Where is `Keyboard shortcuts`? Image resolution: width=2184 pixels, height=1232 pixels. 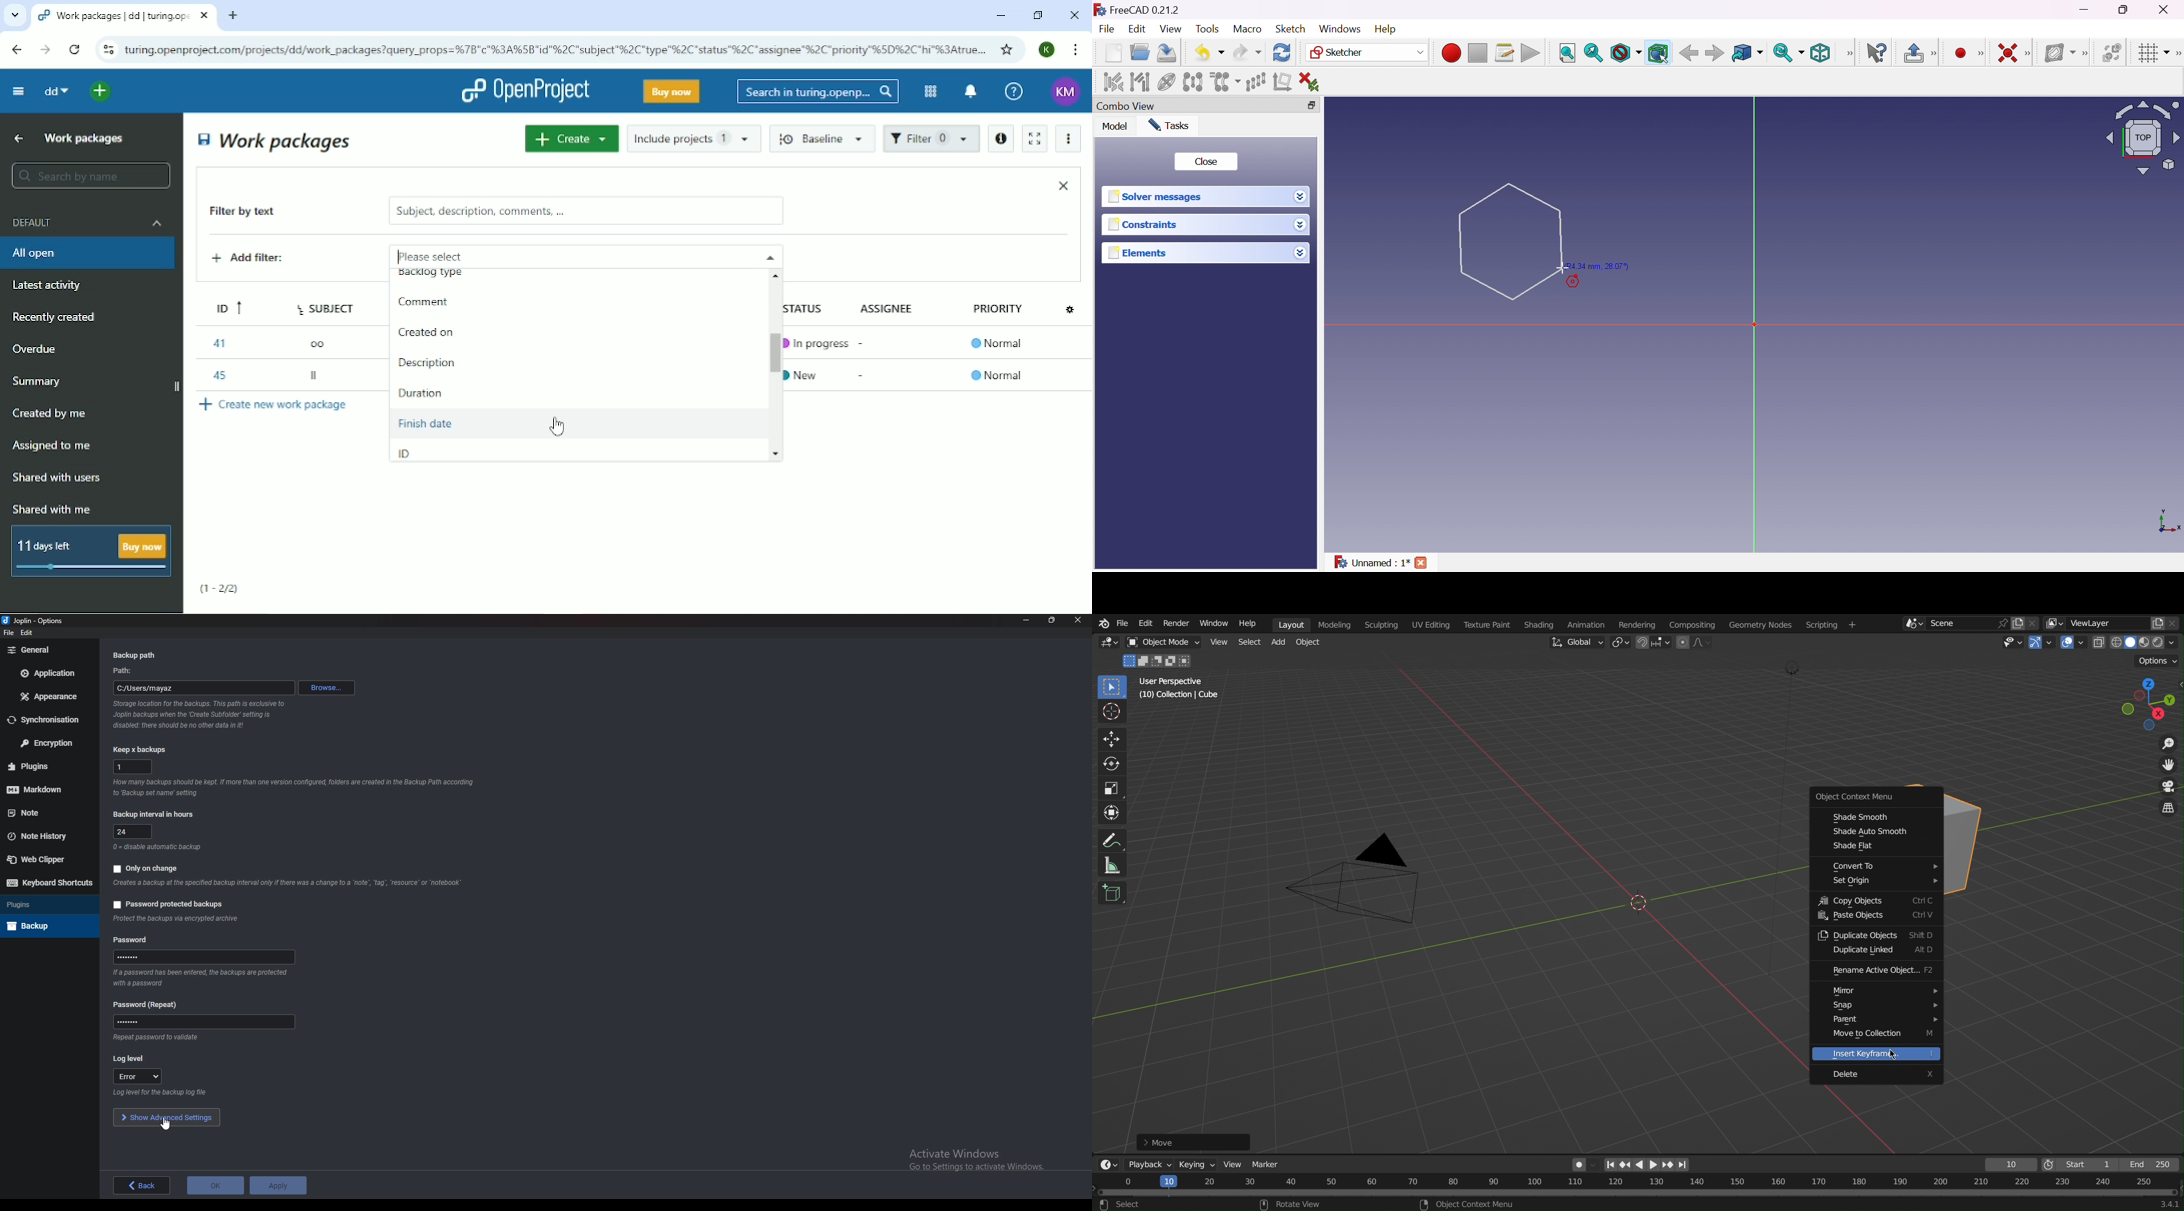
Keyboard shortcuts is located at coordinates (49, 883).